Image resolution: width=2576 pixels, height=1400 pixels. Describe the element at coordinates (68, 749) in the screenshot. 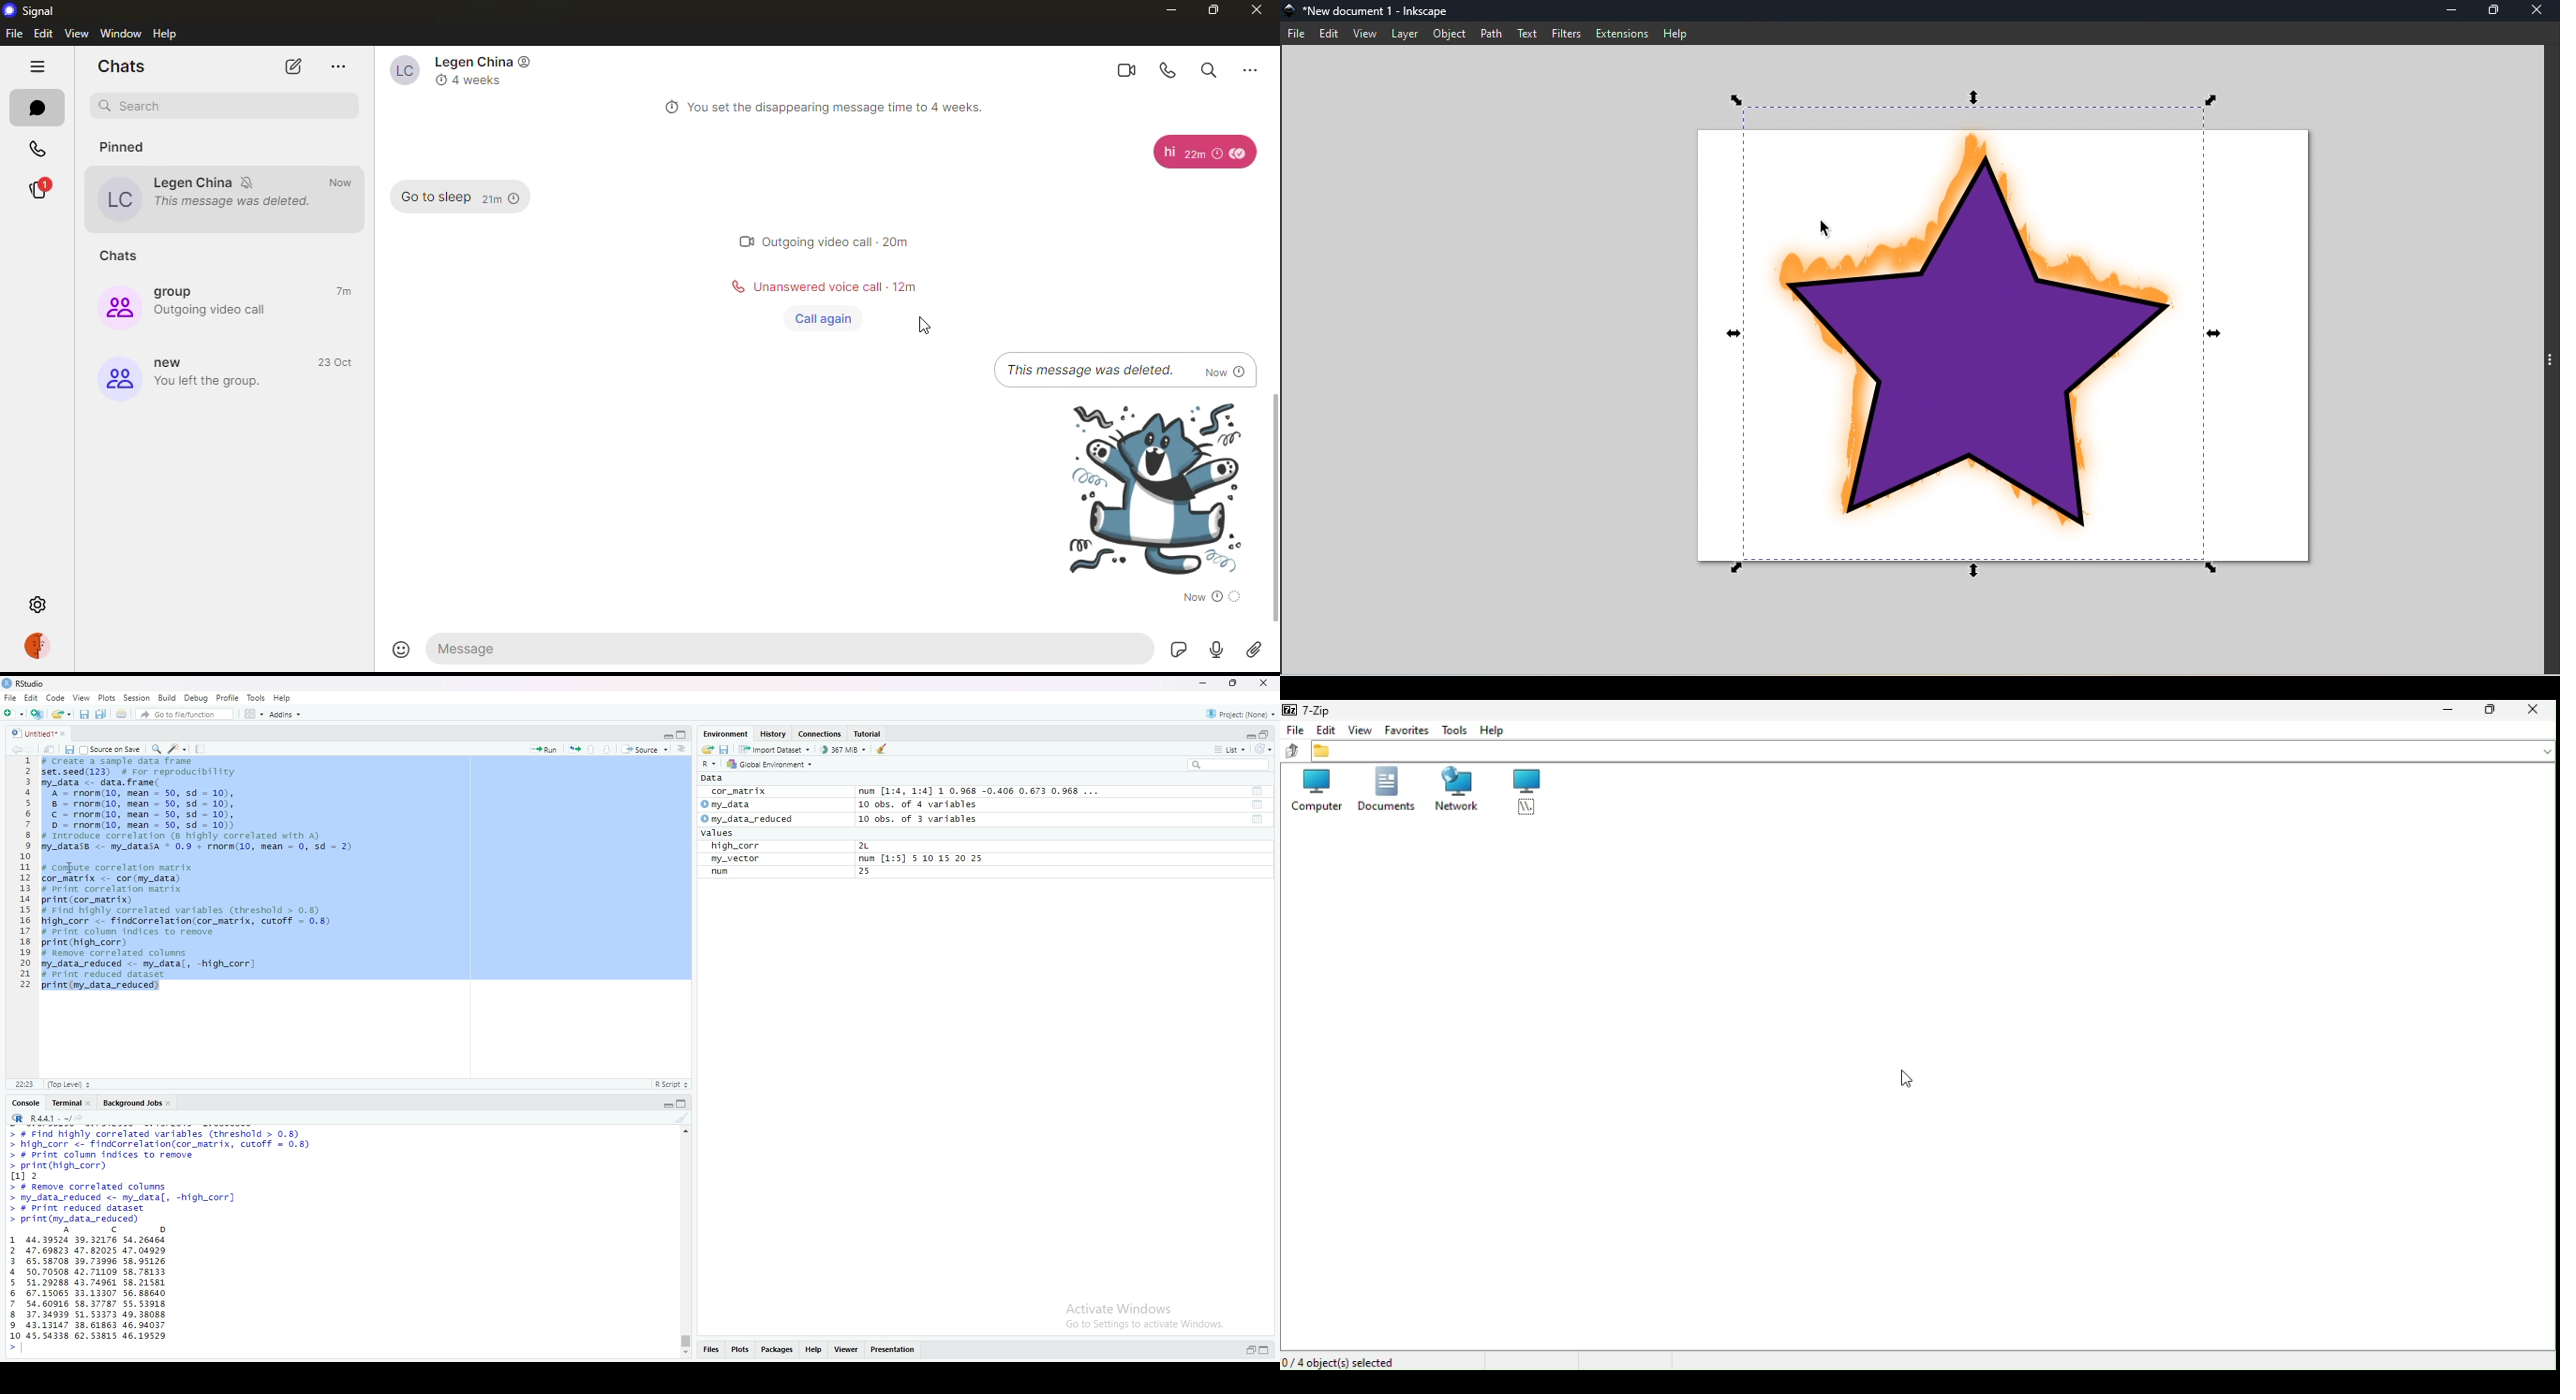

I see `save` at that location.